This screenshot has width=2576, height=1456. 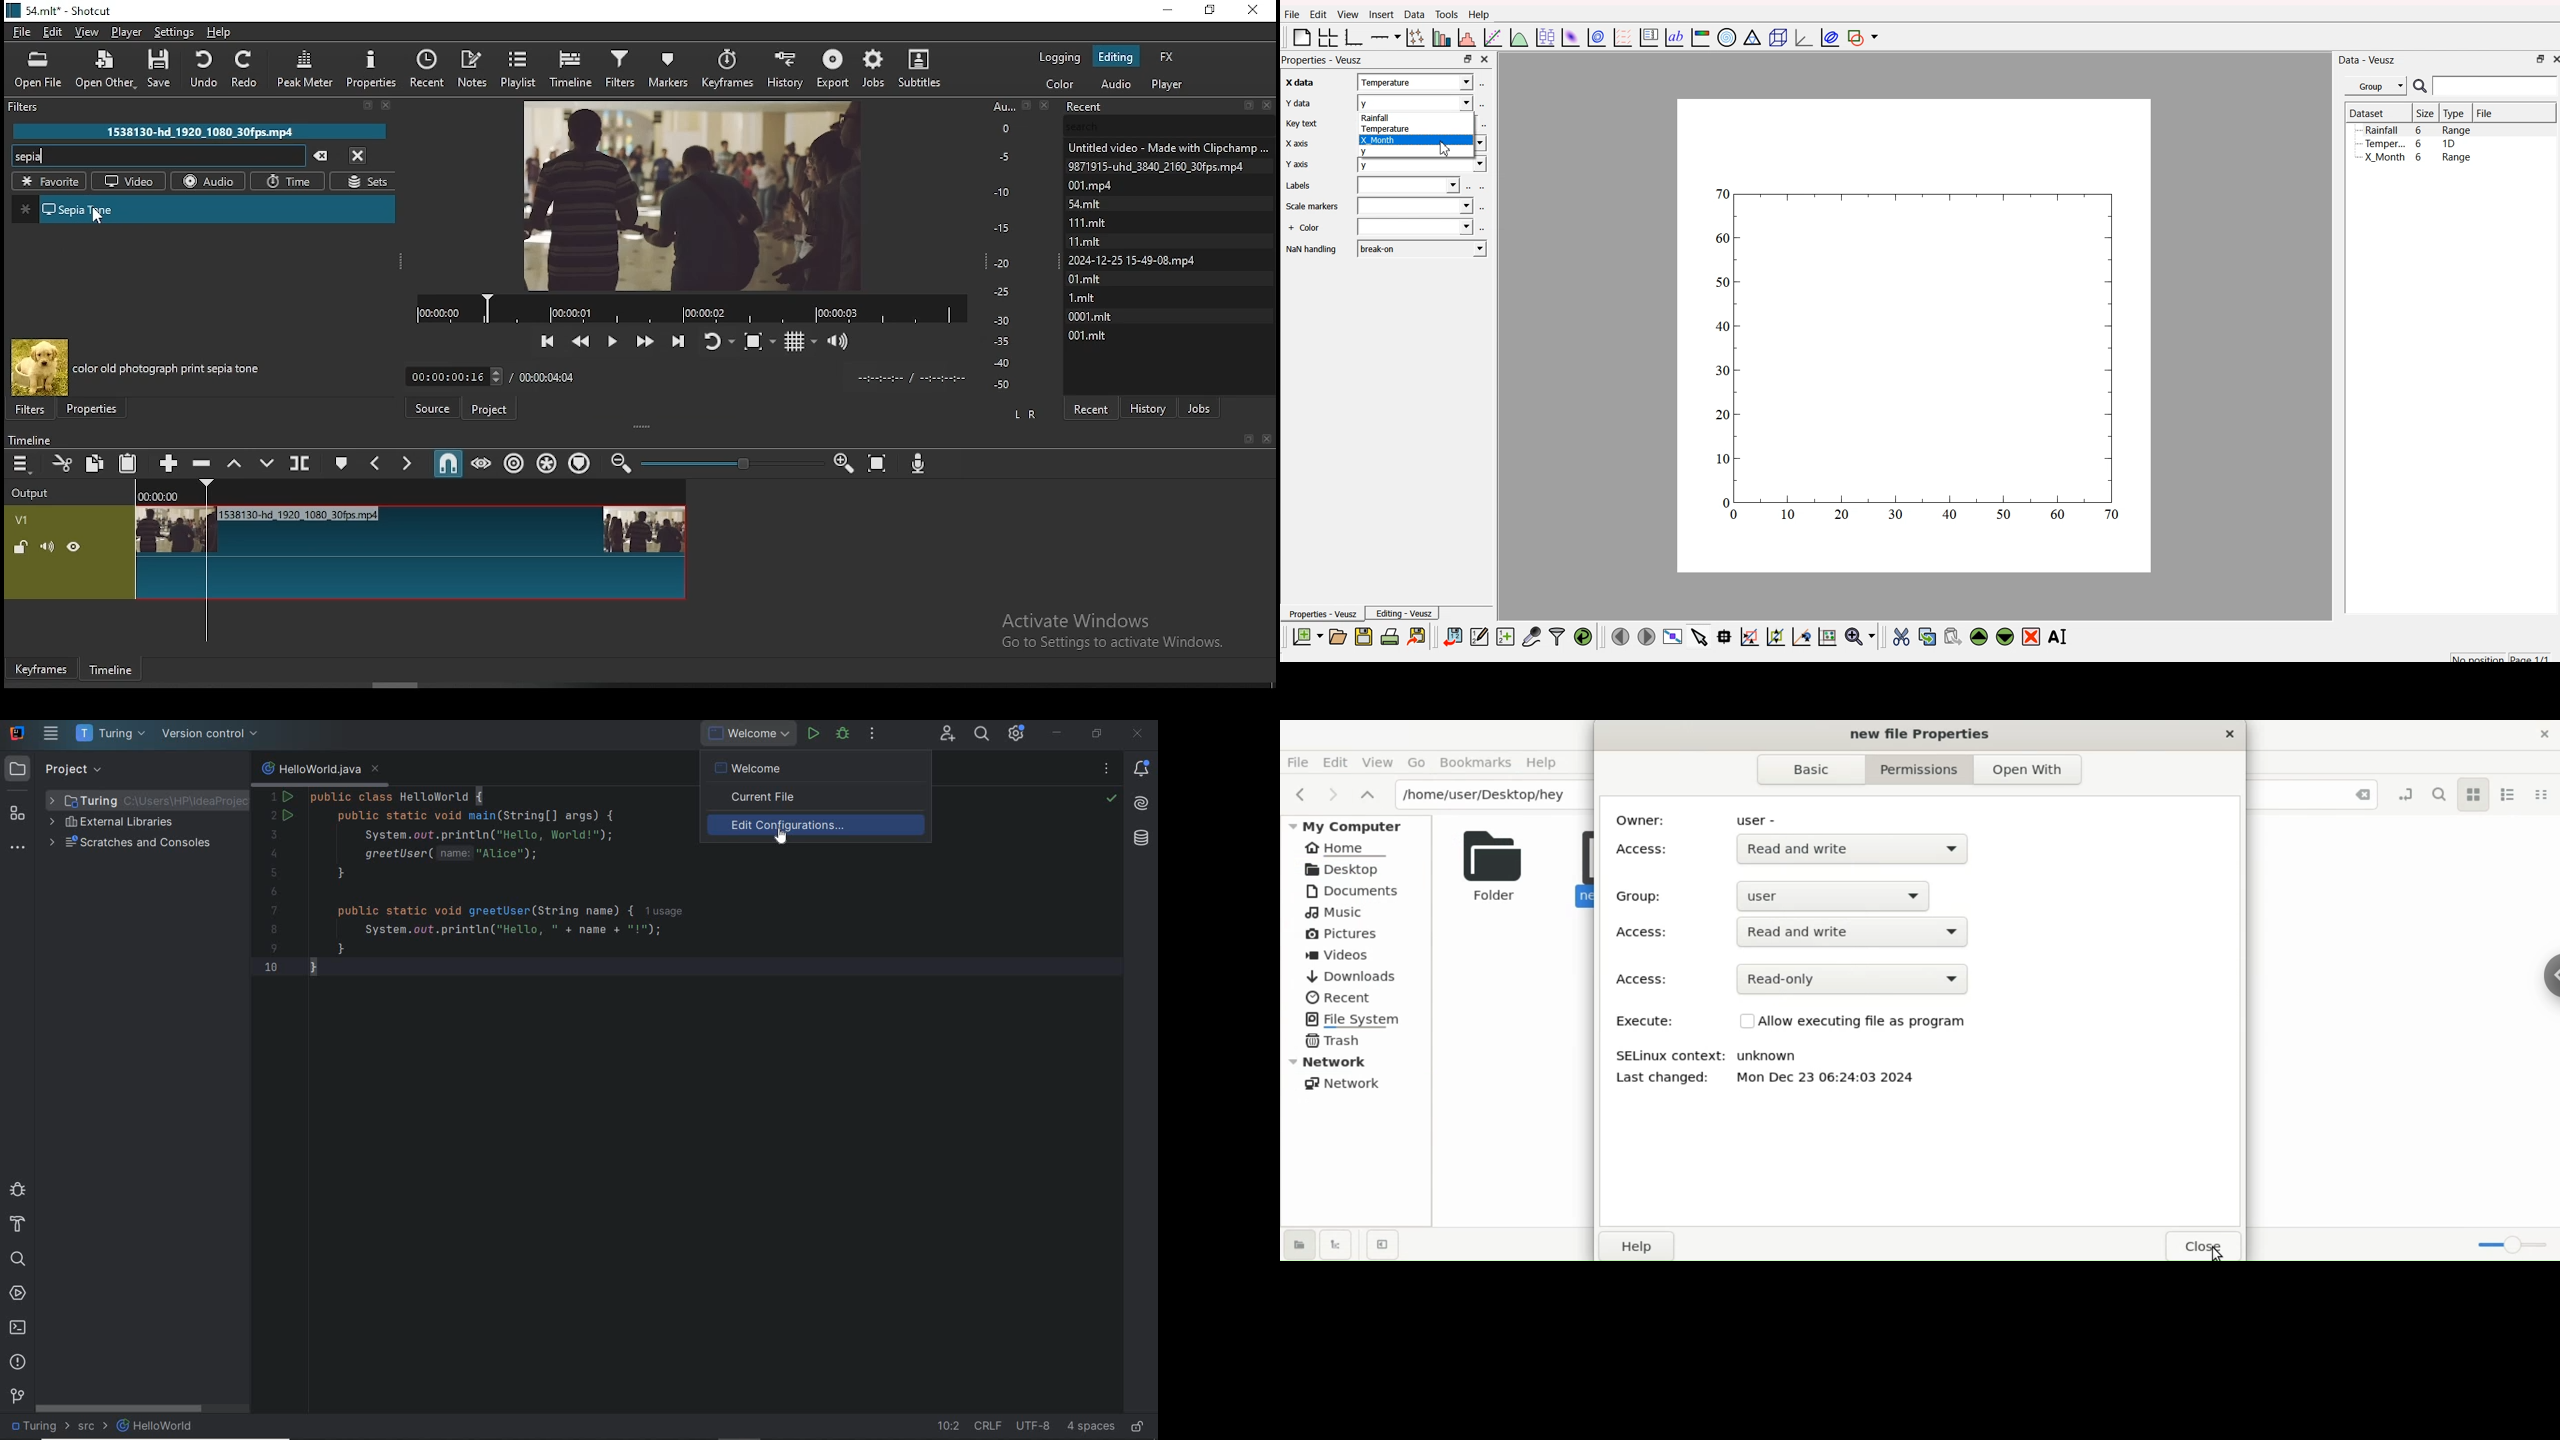 I want to click on settings, so click(x=176, y=30).